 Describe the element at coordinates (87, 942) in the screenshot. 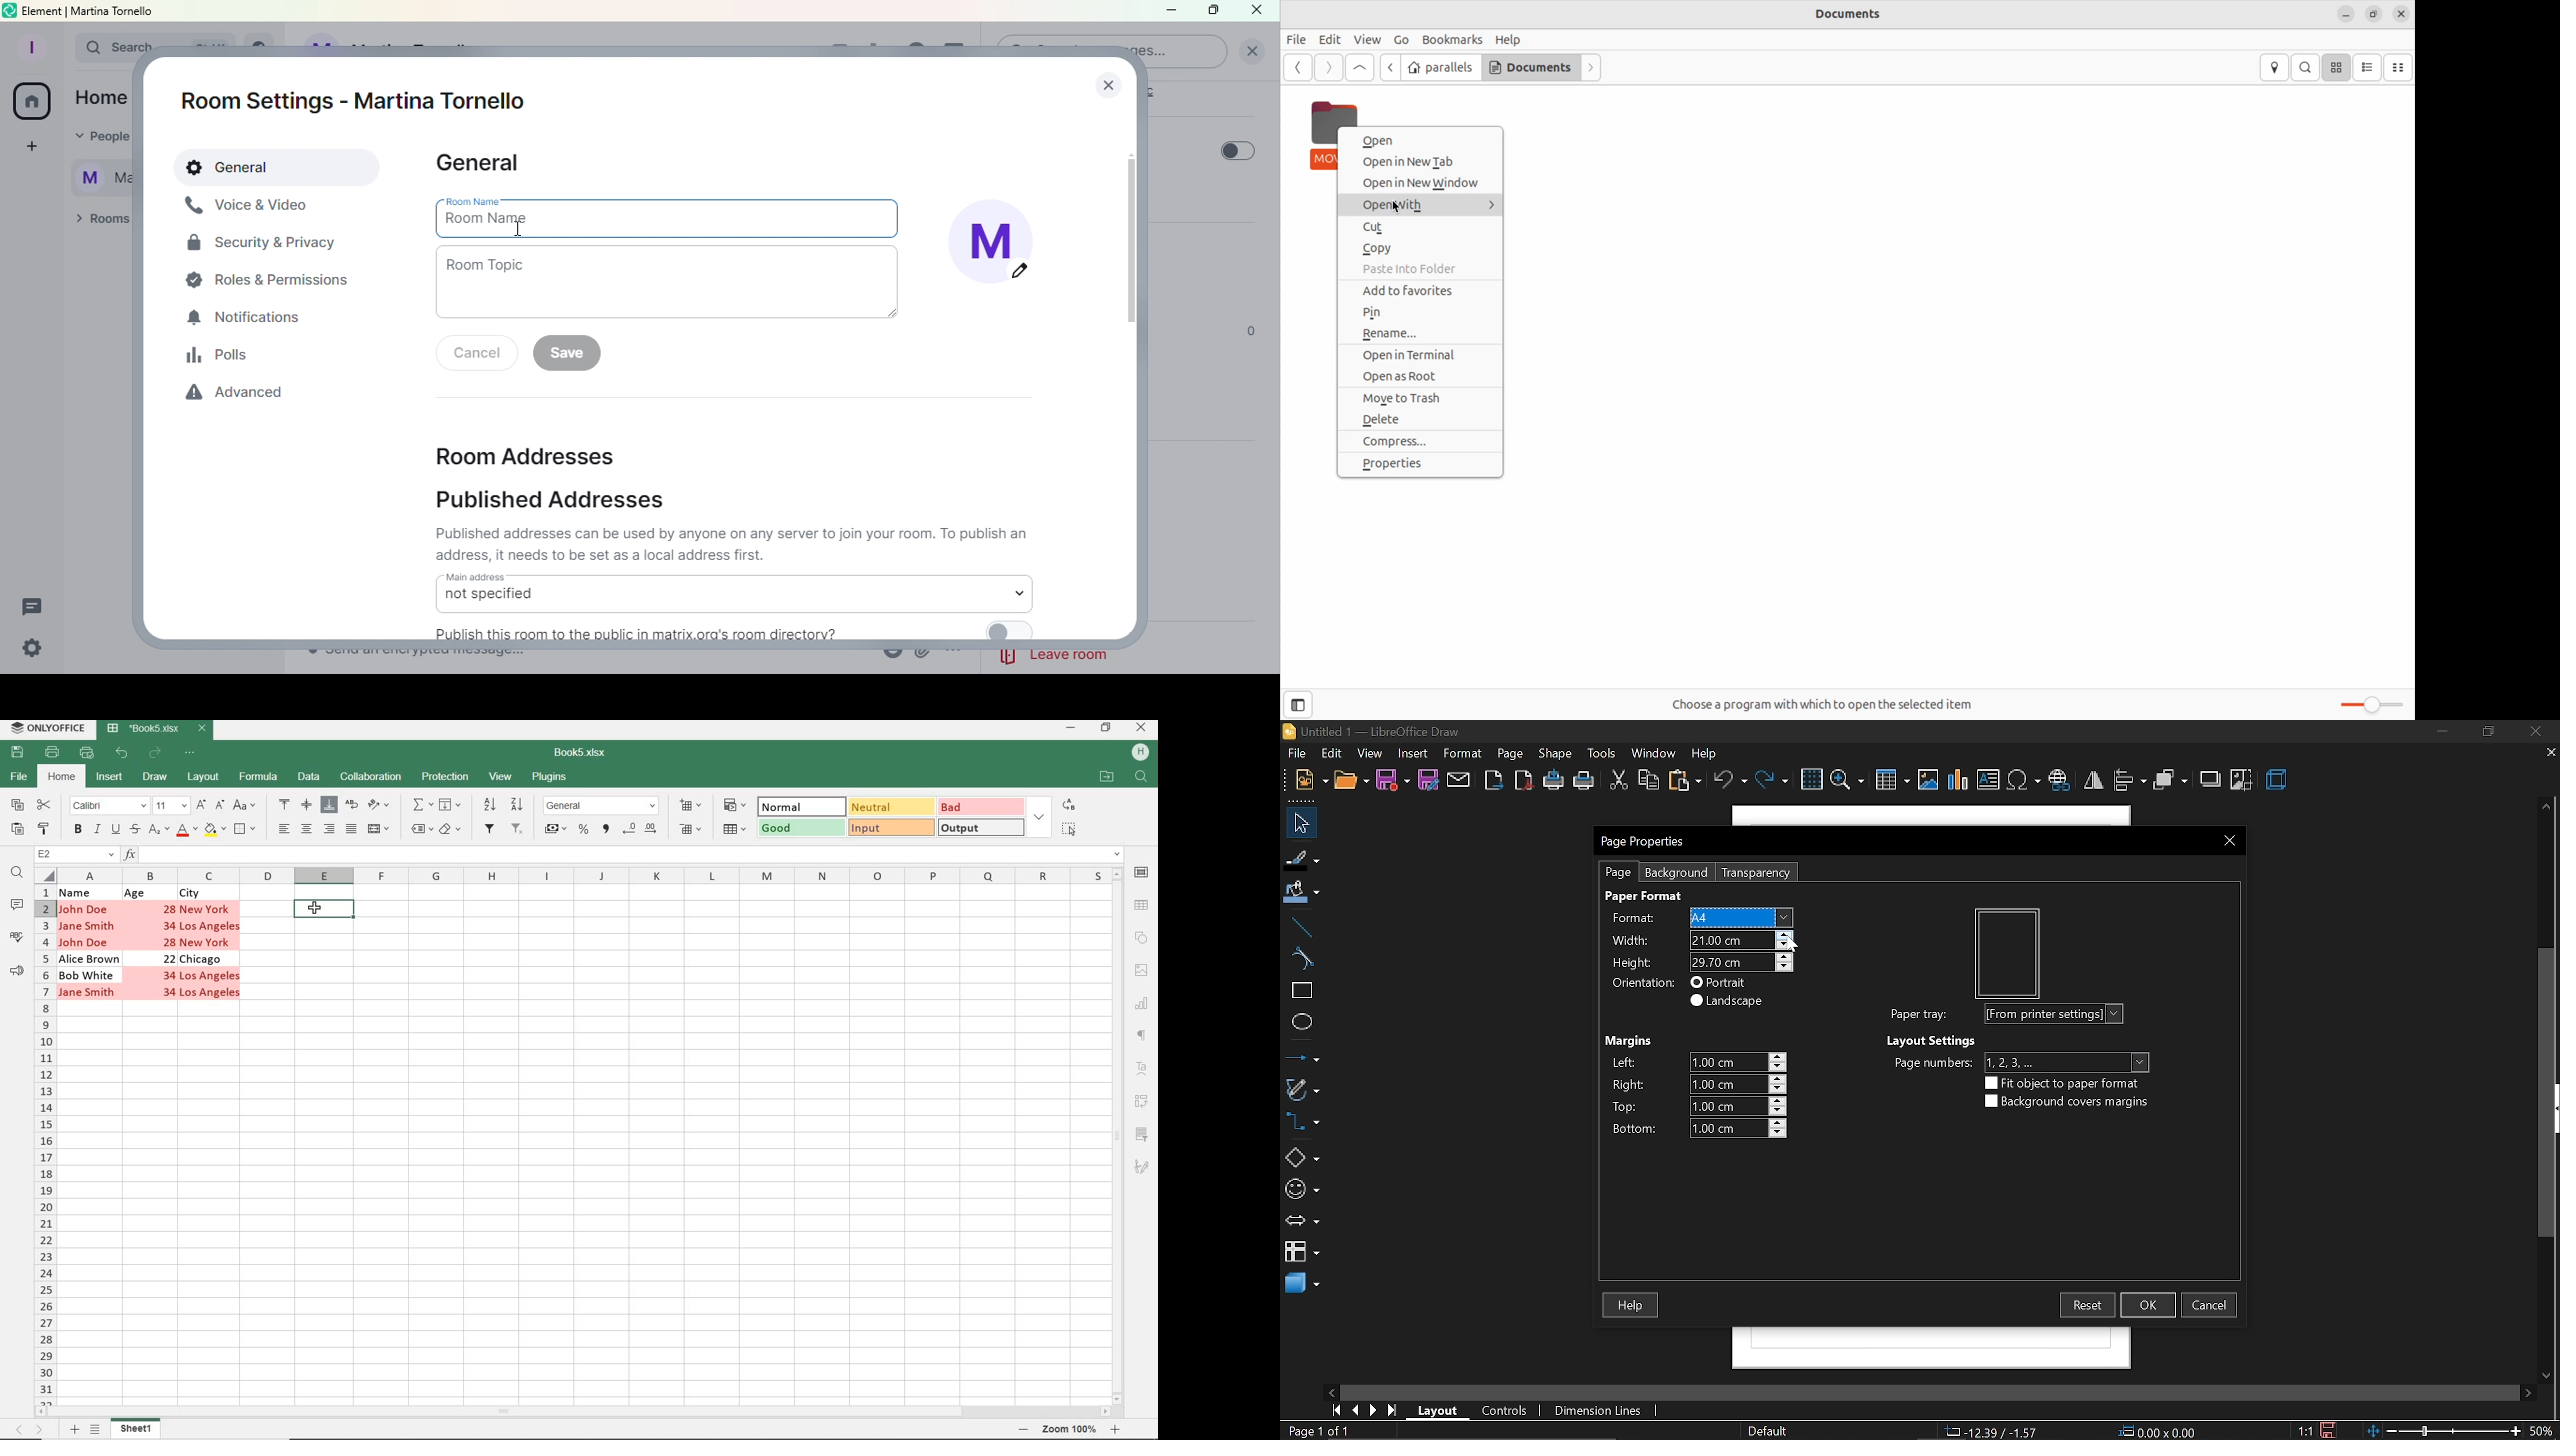

I see `John Doe` at that location.